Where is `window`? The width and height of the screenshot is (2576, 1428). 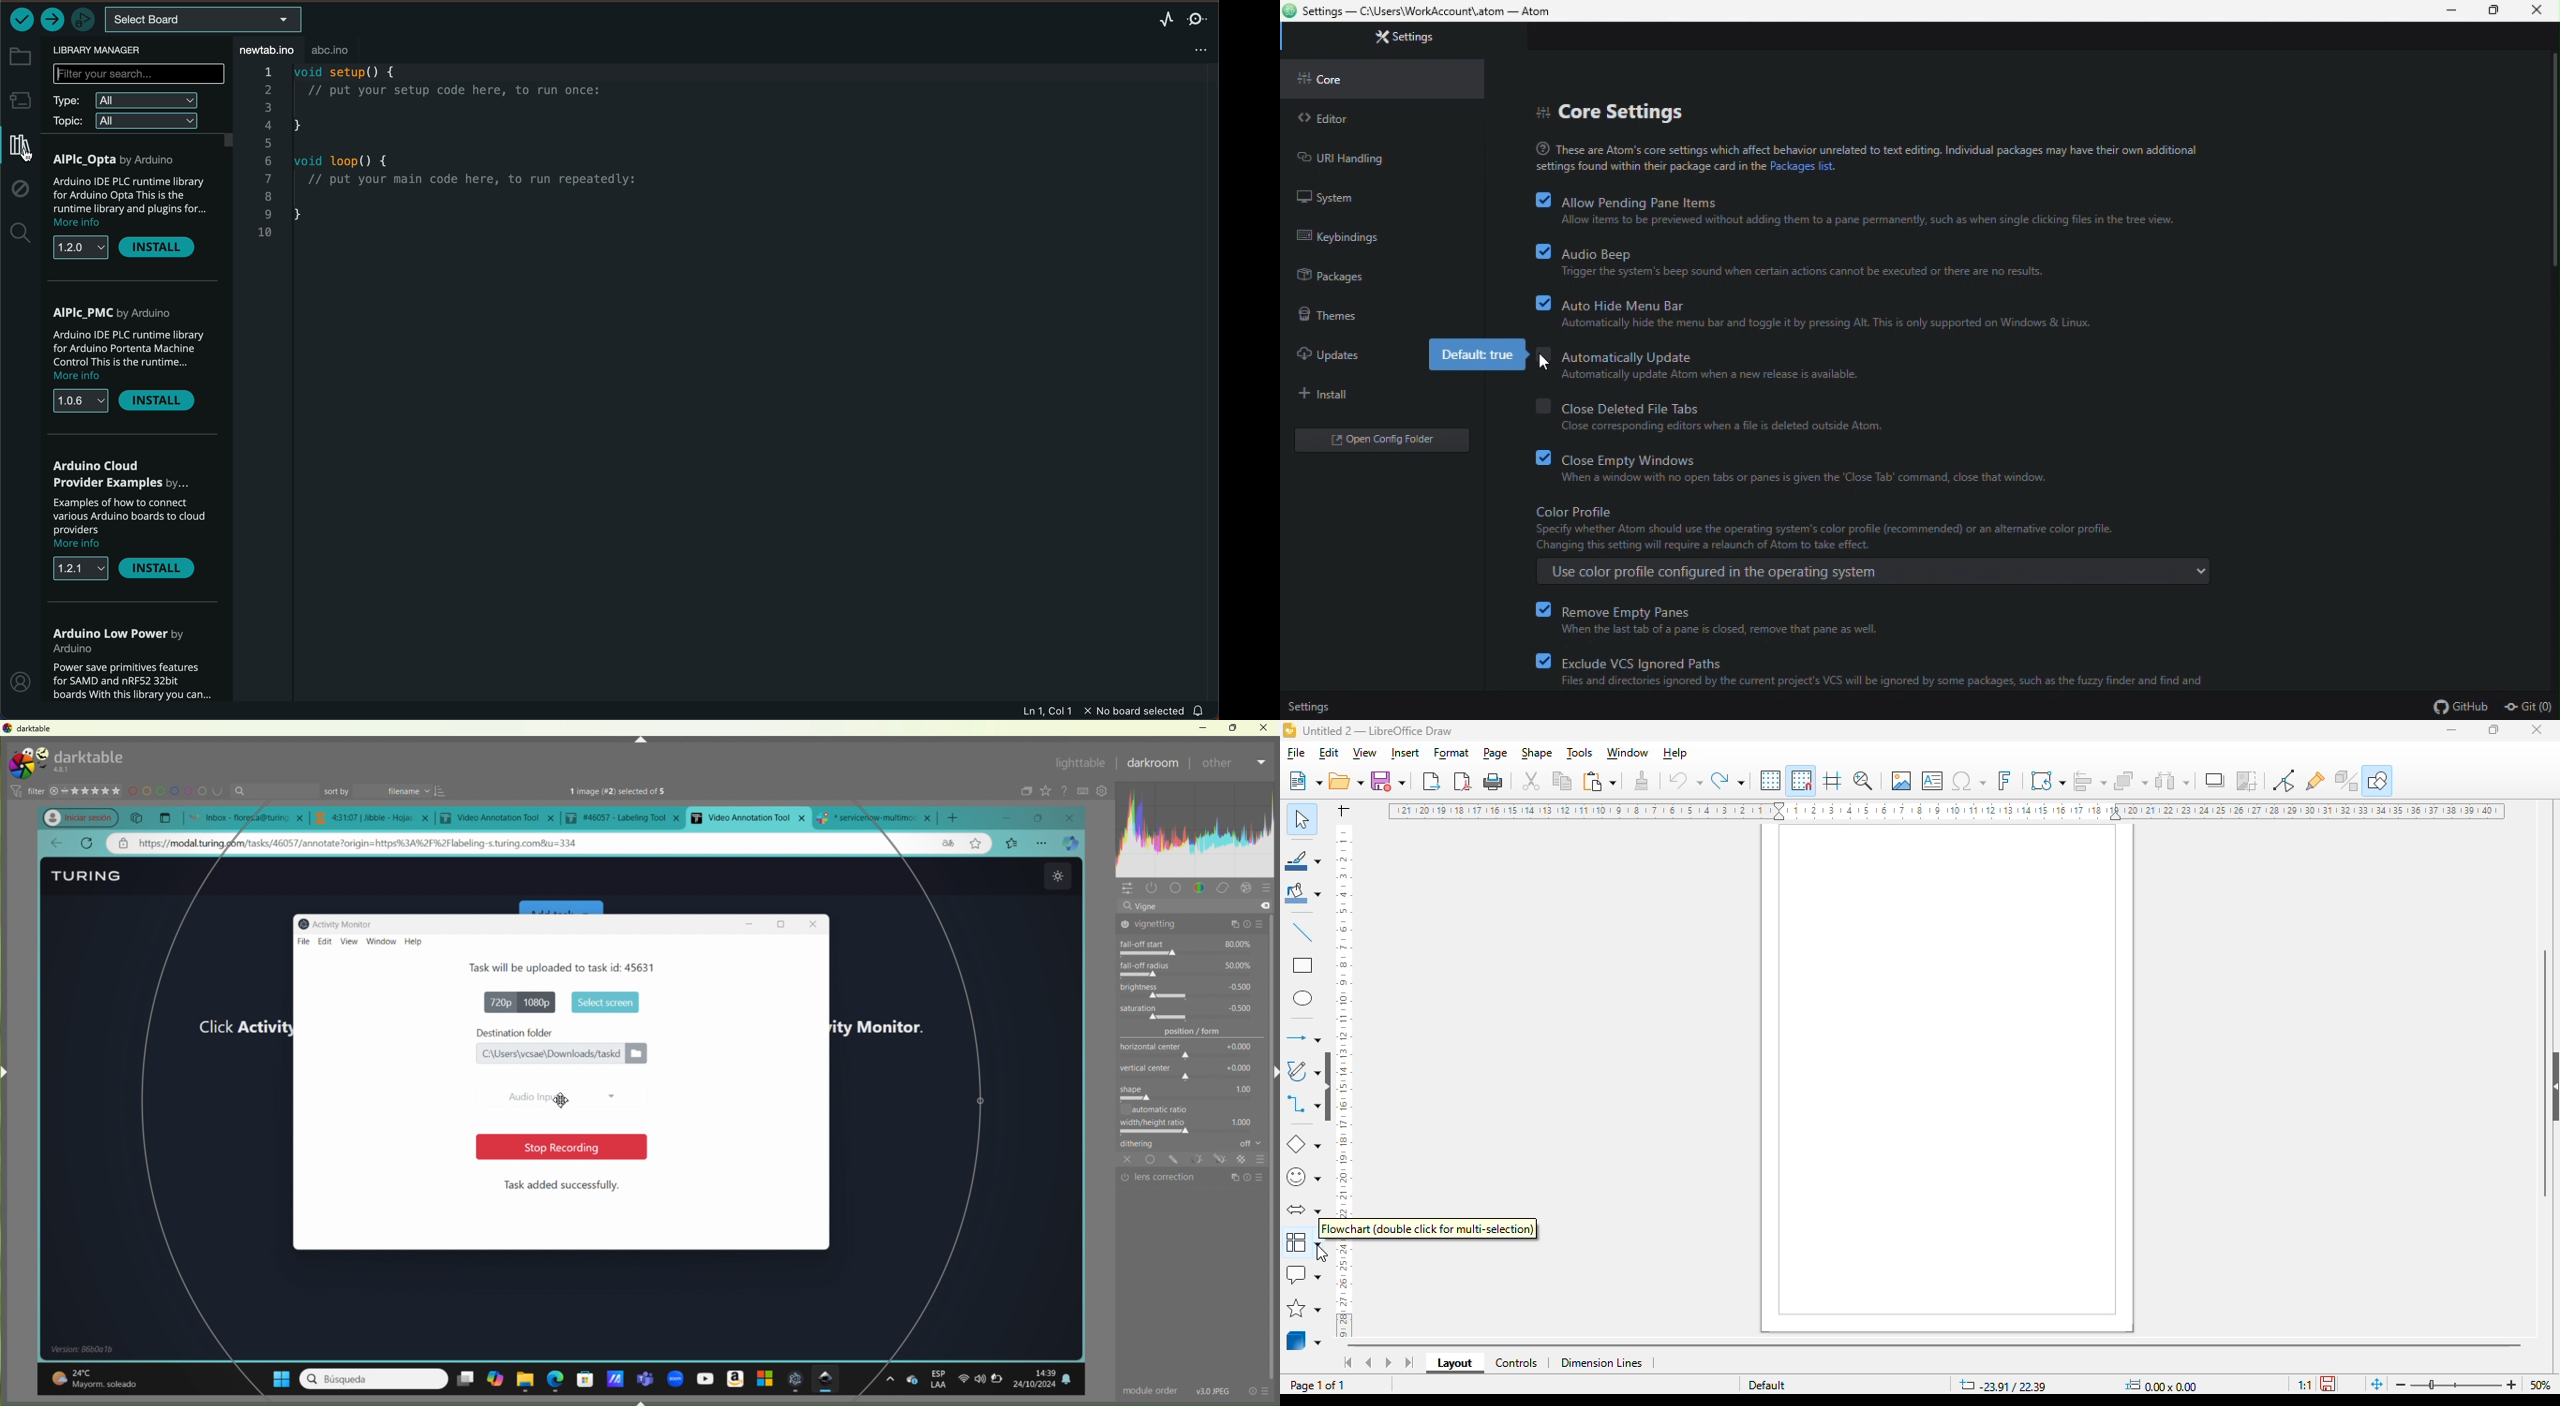
window is located at coordinates (1629, 753).